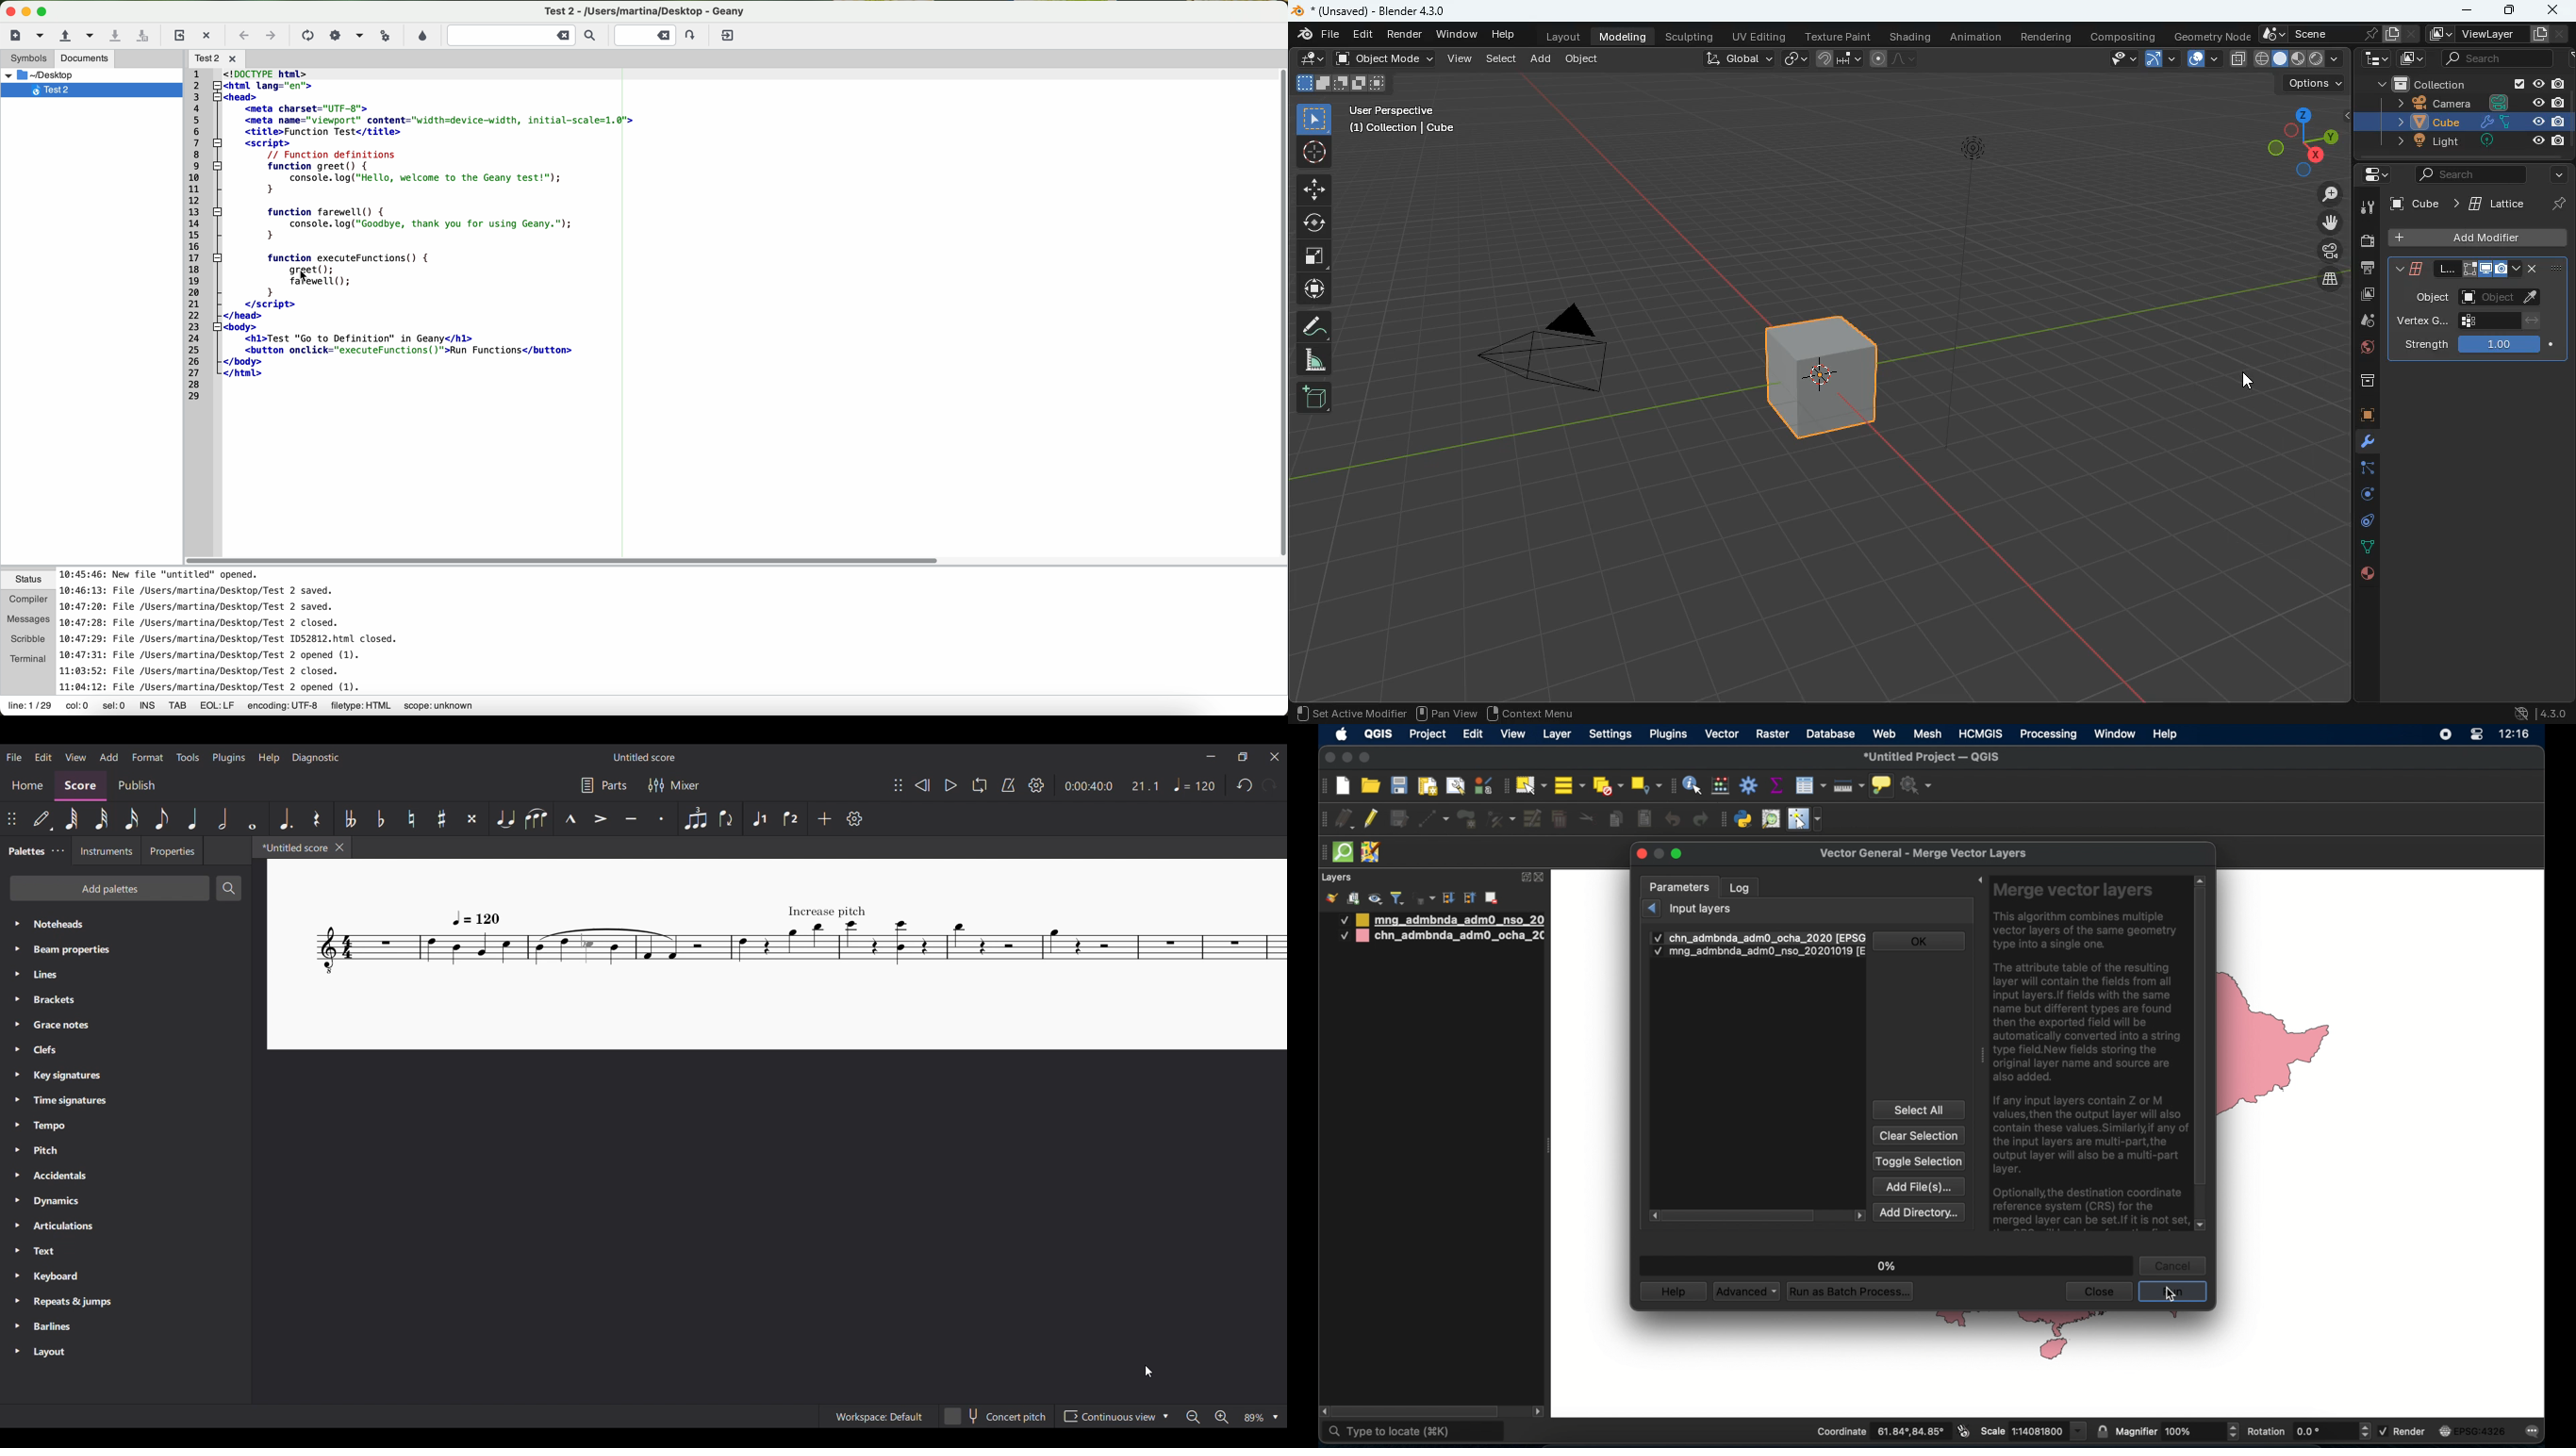 Image resolution: width=2576 pixels, height=1456 pixels. What do you see at coordinates (2202, 1226) in the screenshot?
I see `scroll down arrow` at bounding box center [2202, 1226].